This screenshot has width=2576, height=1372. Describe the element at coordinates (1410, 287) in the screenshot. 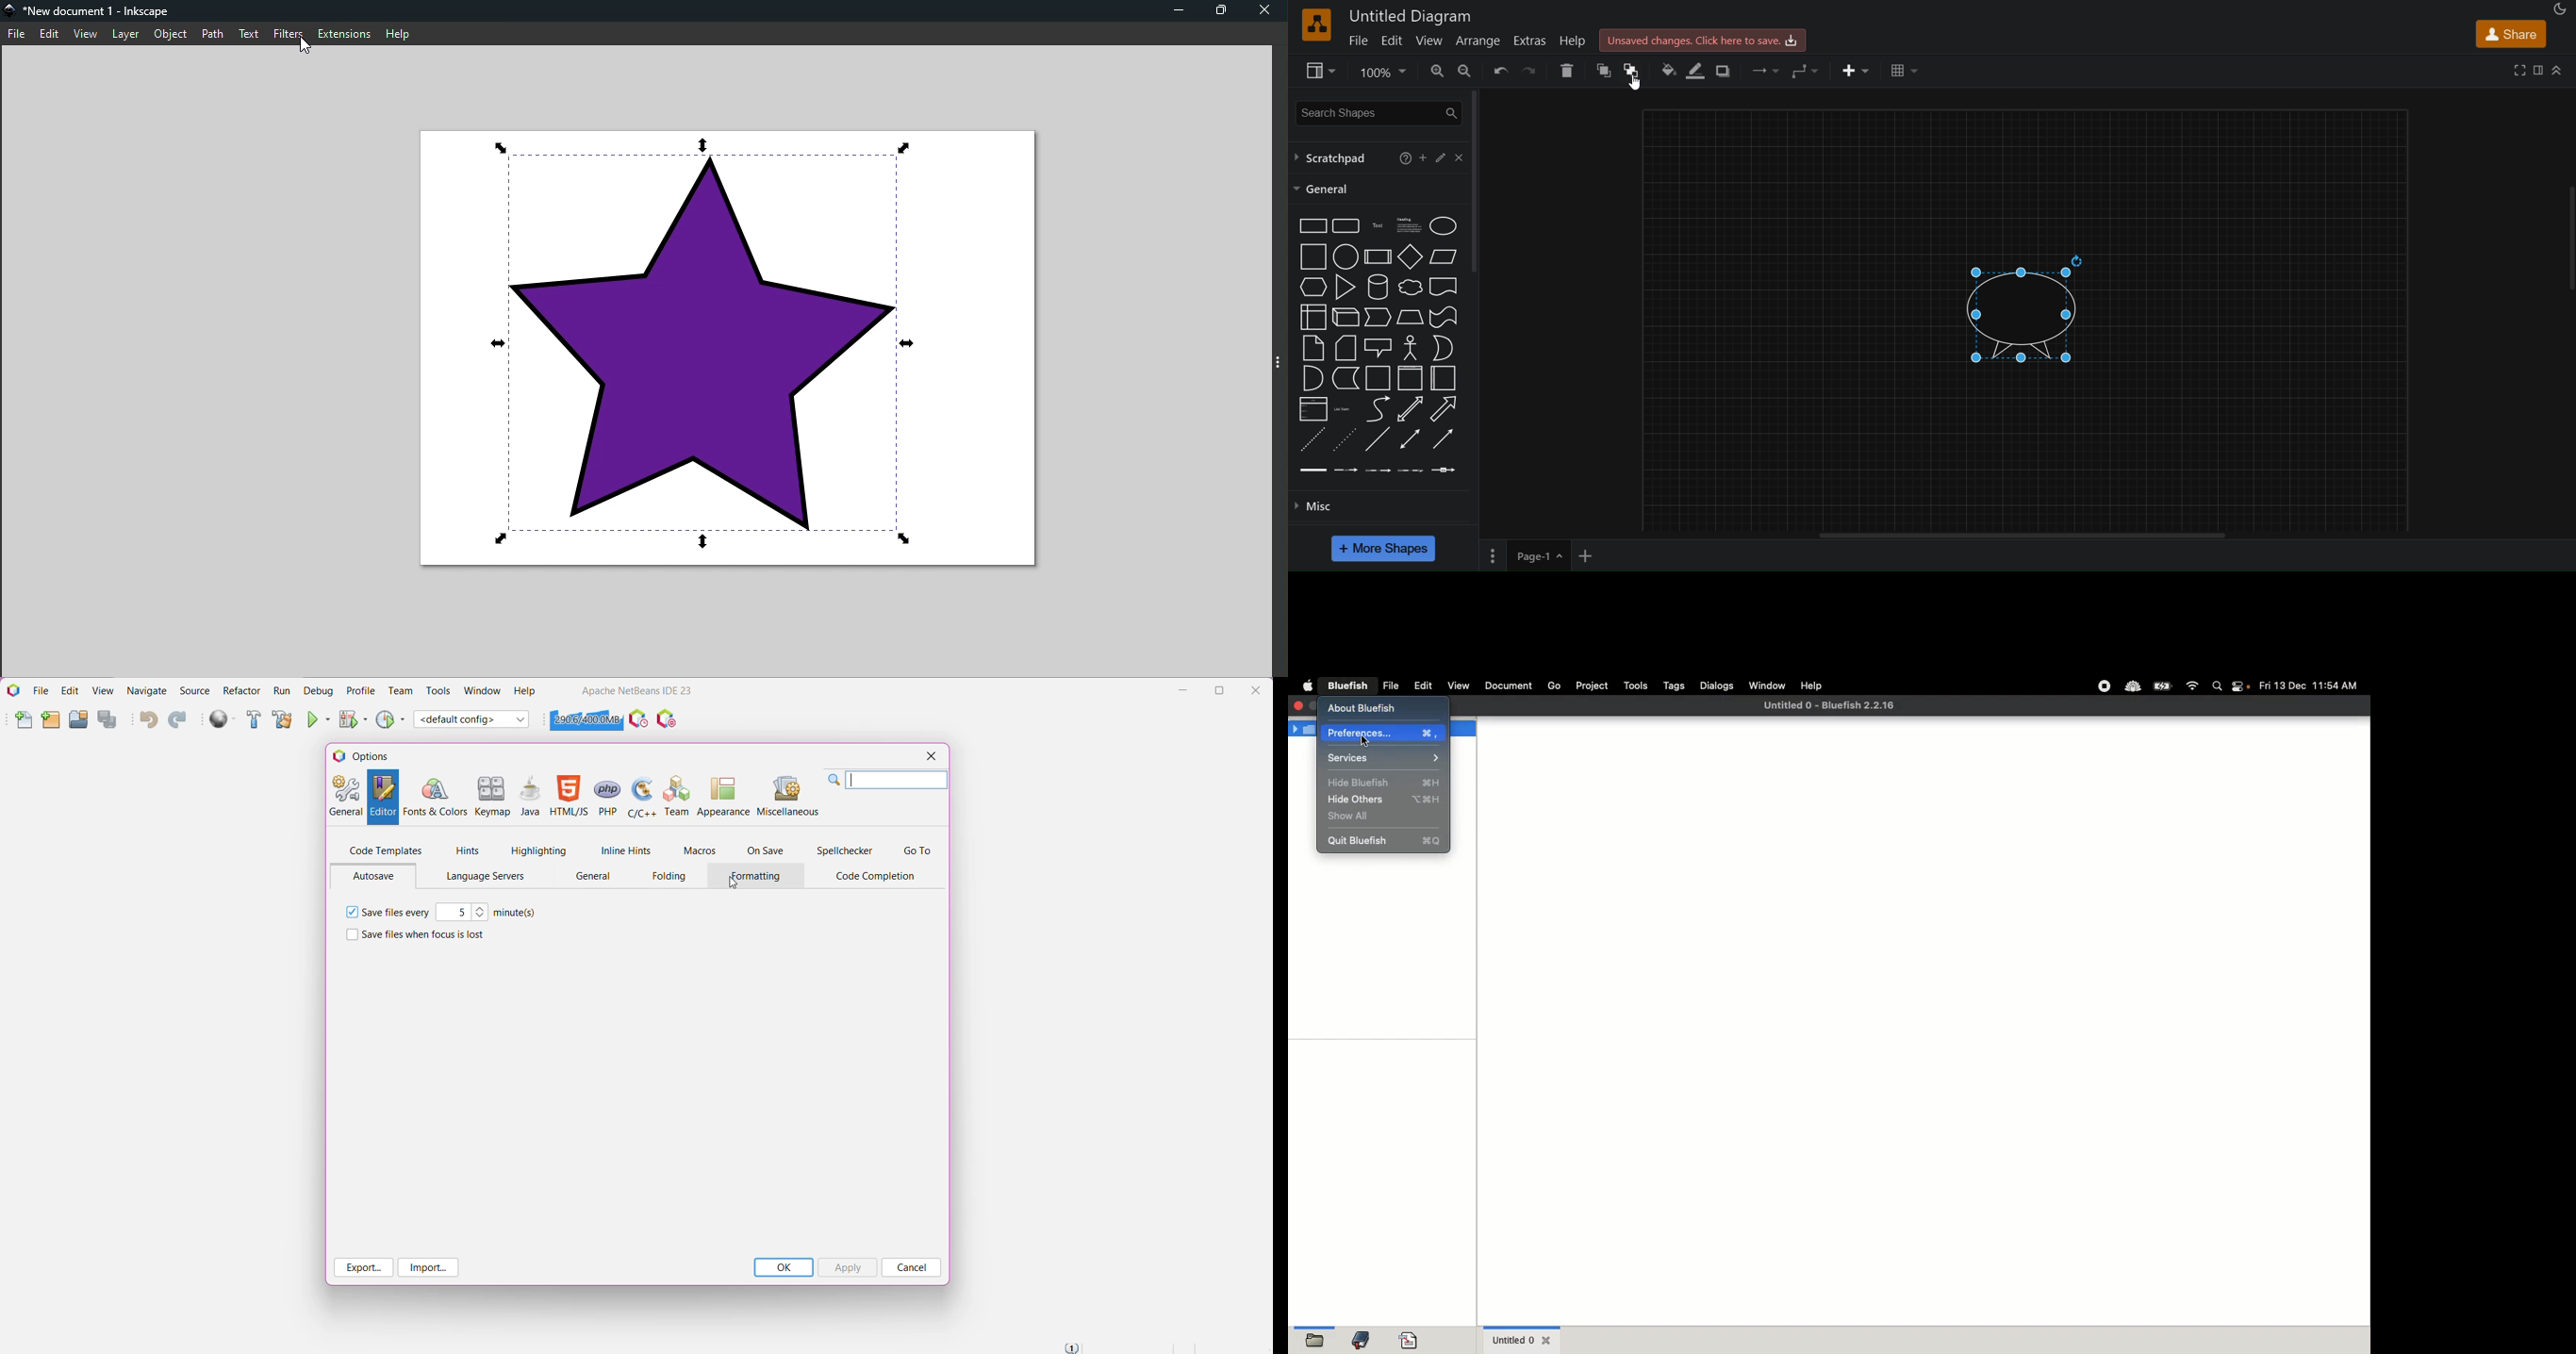

I see `cloud` at that location.